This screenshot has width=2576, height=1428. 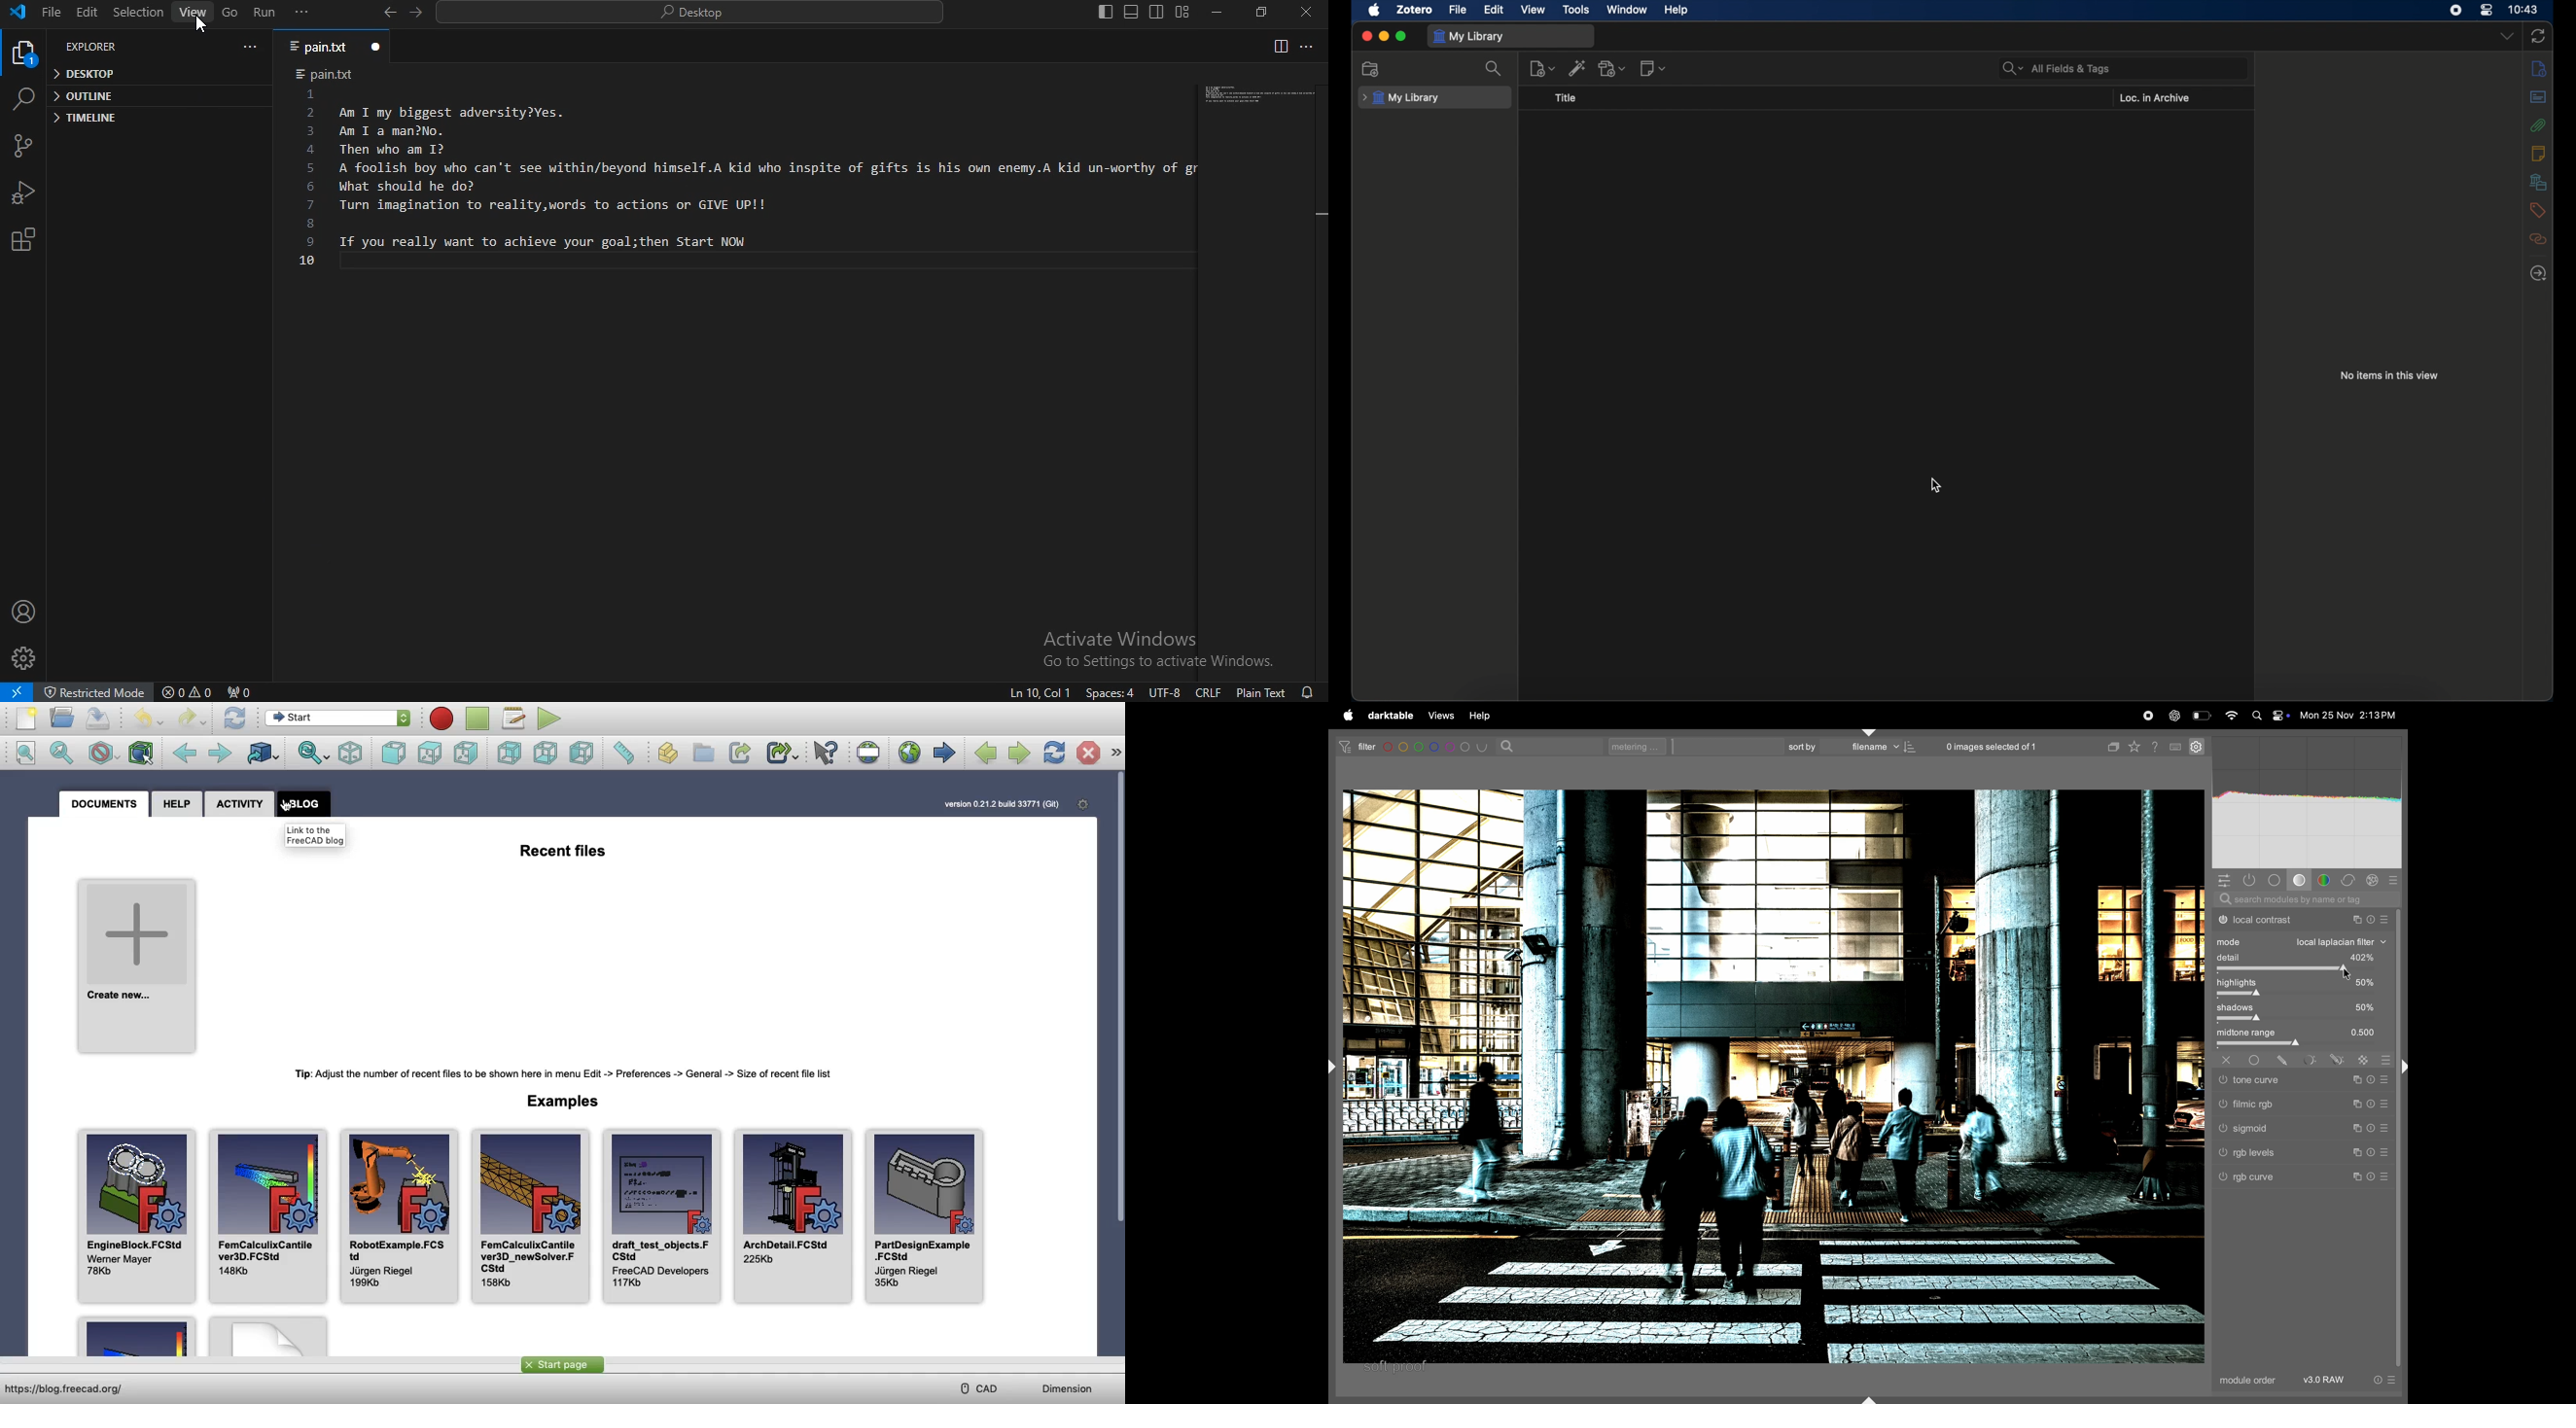 What do you see at coordinates (1415, 10) in the screenshot?
I see `zotero` at bounding box center [1415, 10].